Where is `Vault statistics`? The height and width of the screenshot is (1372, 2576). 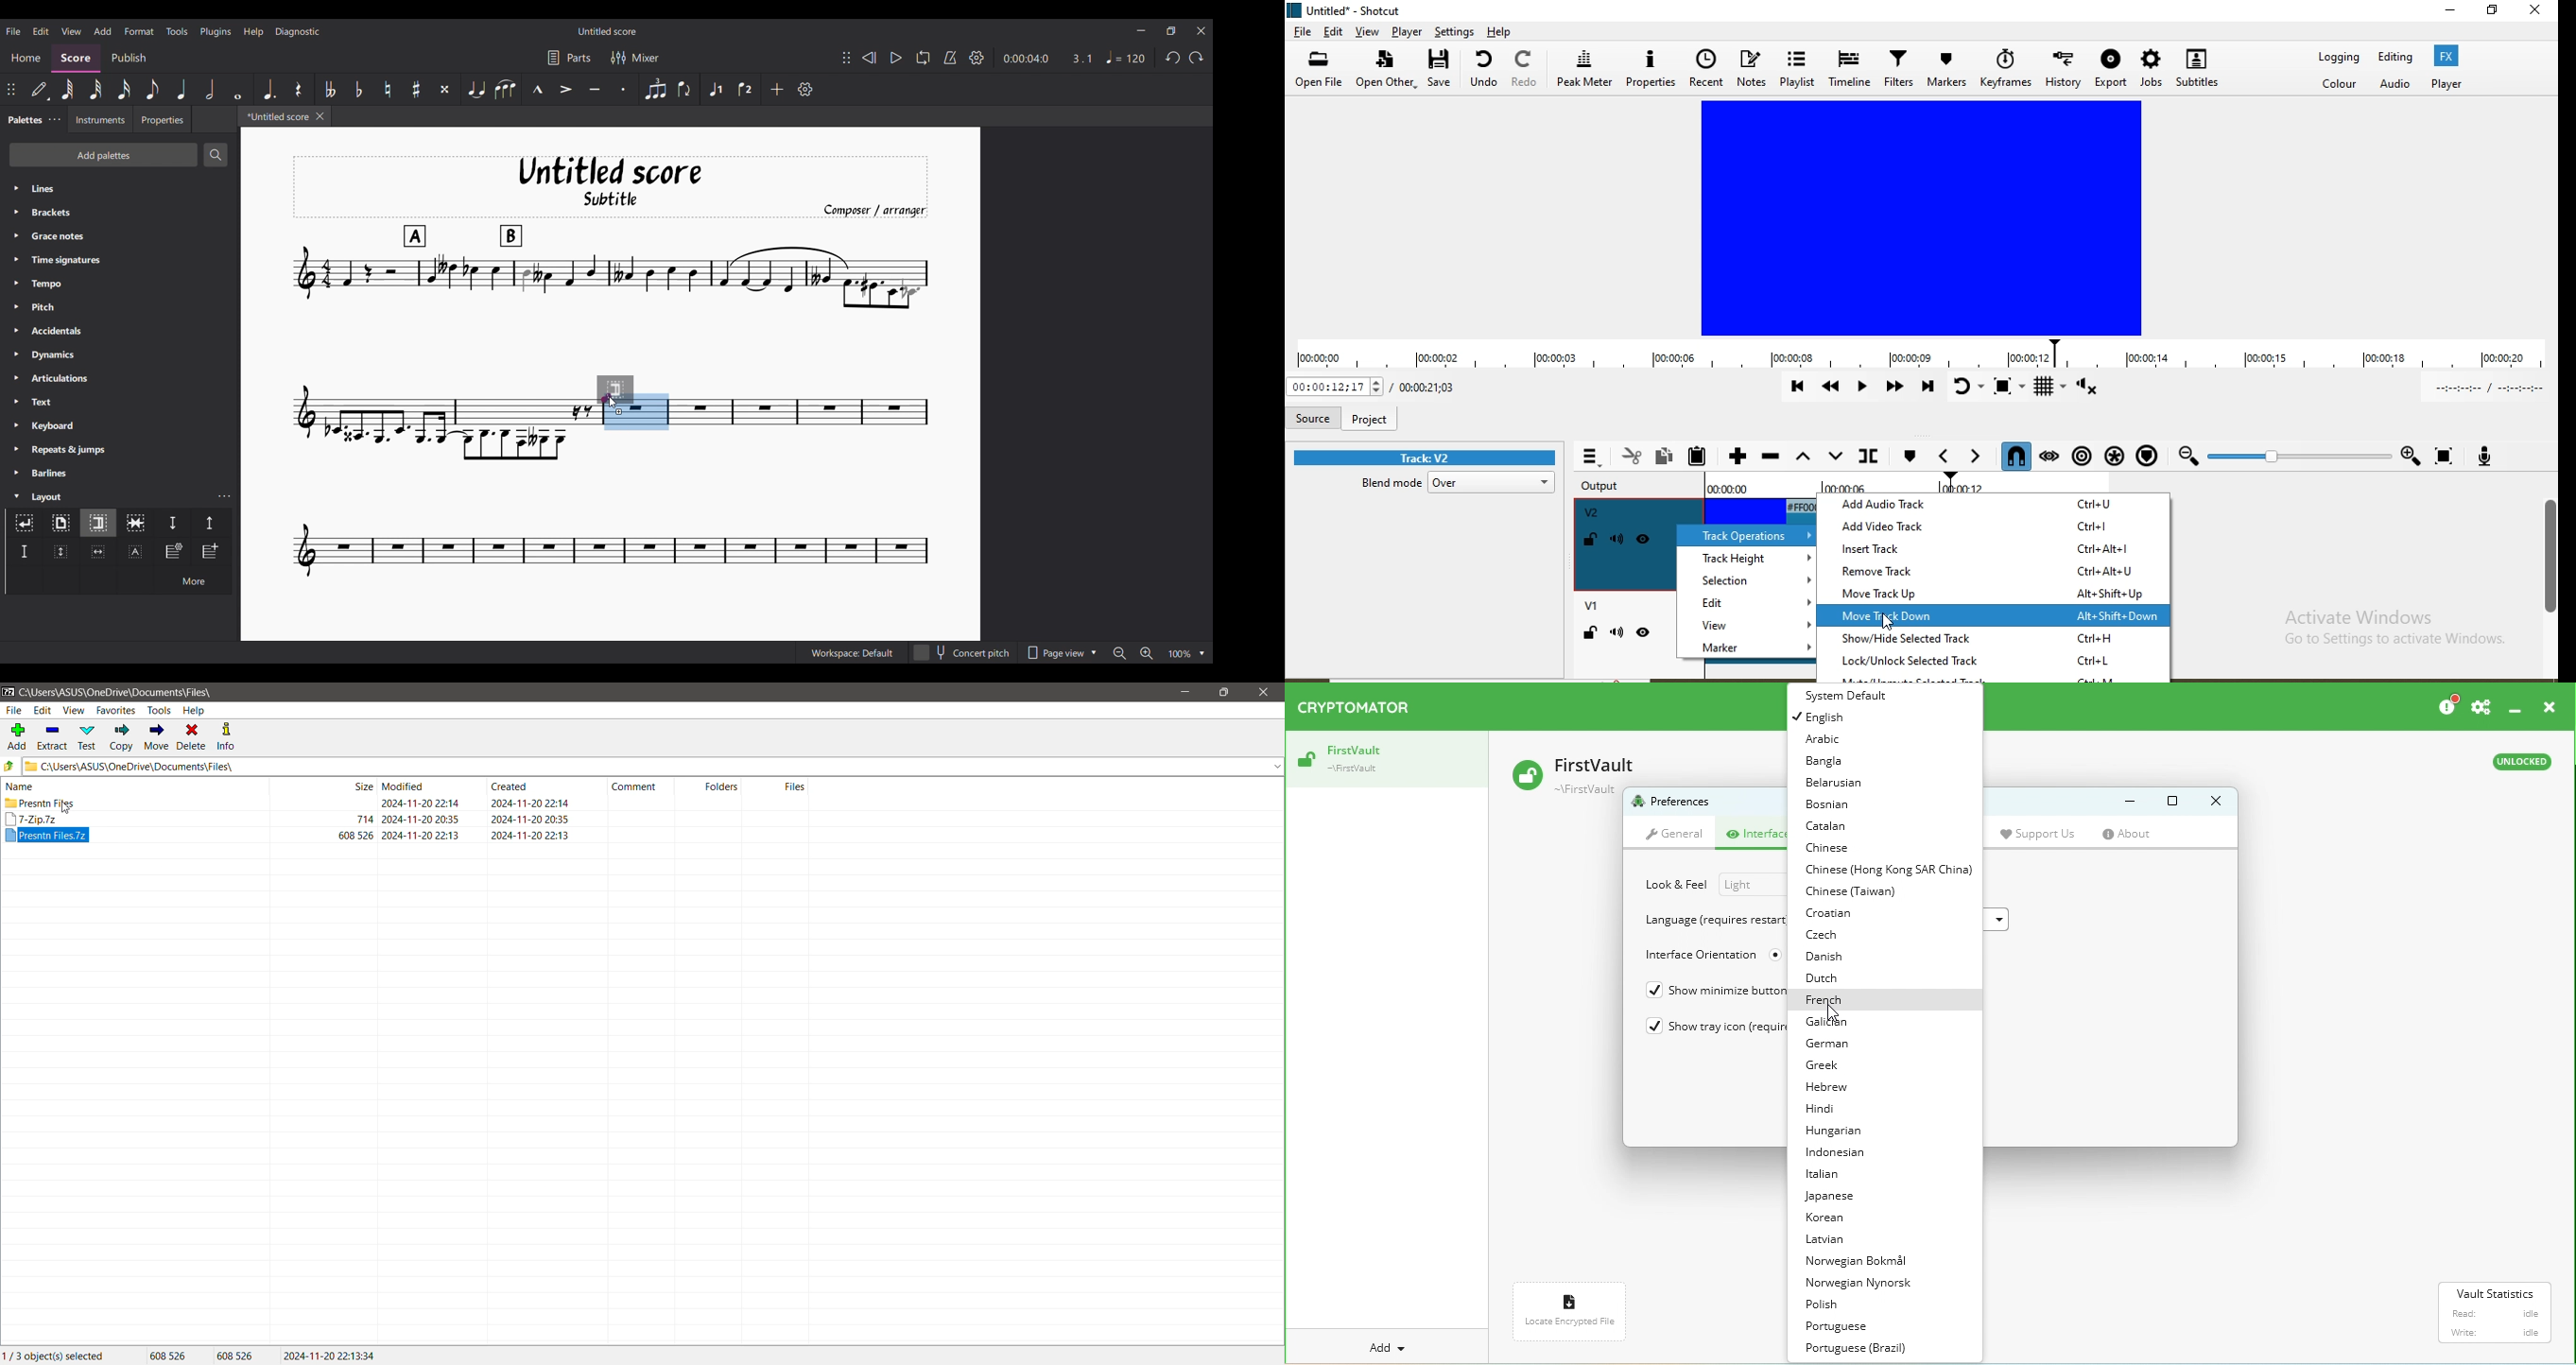 Vault statistics is located at coordinates (2498, 1313).